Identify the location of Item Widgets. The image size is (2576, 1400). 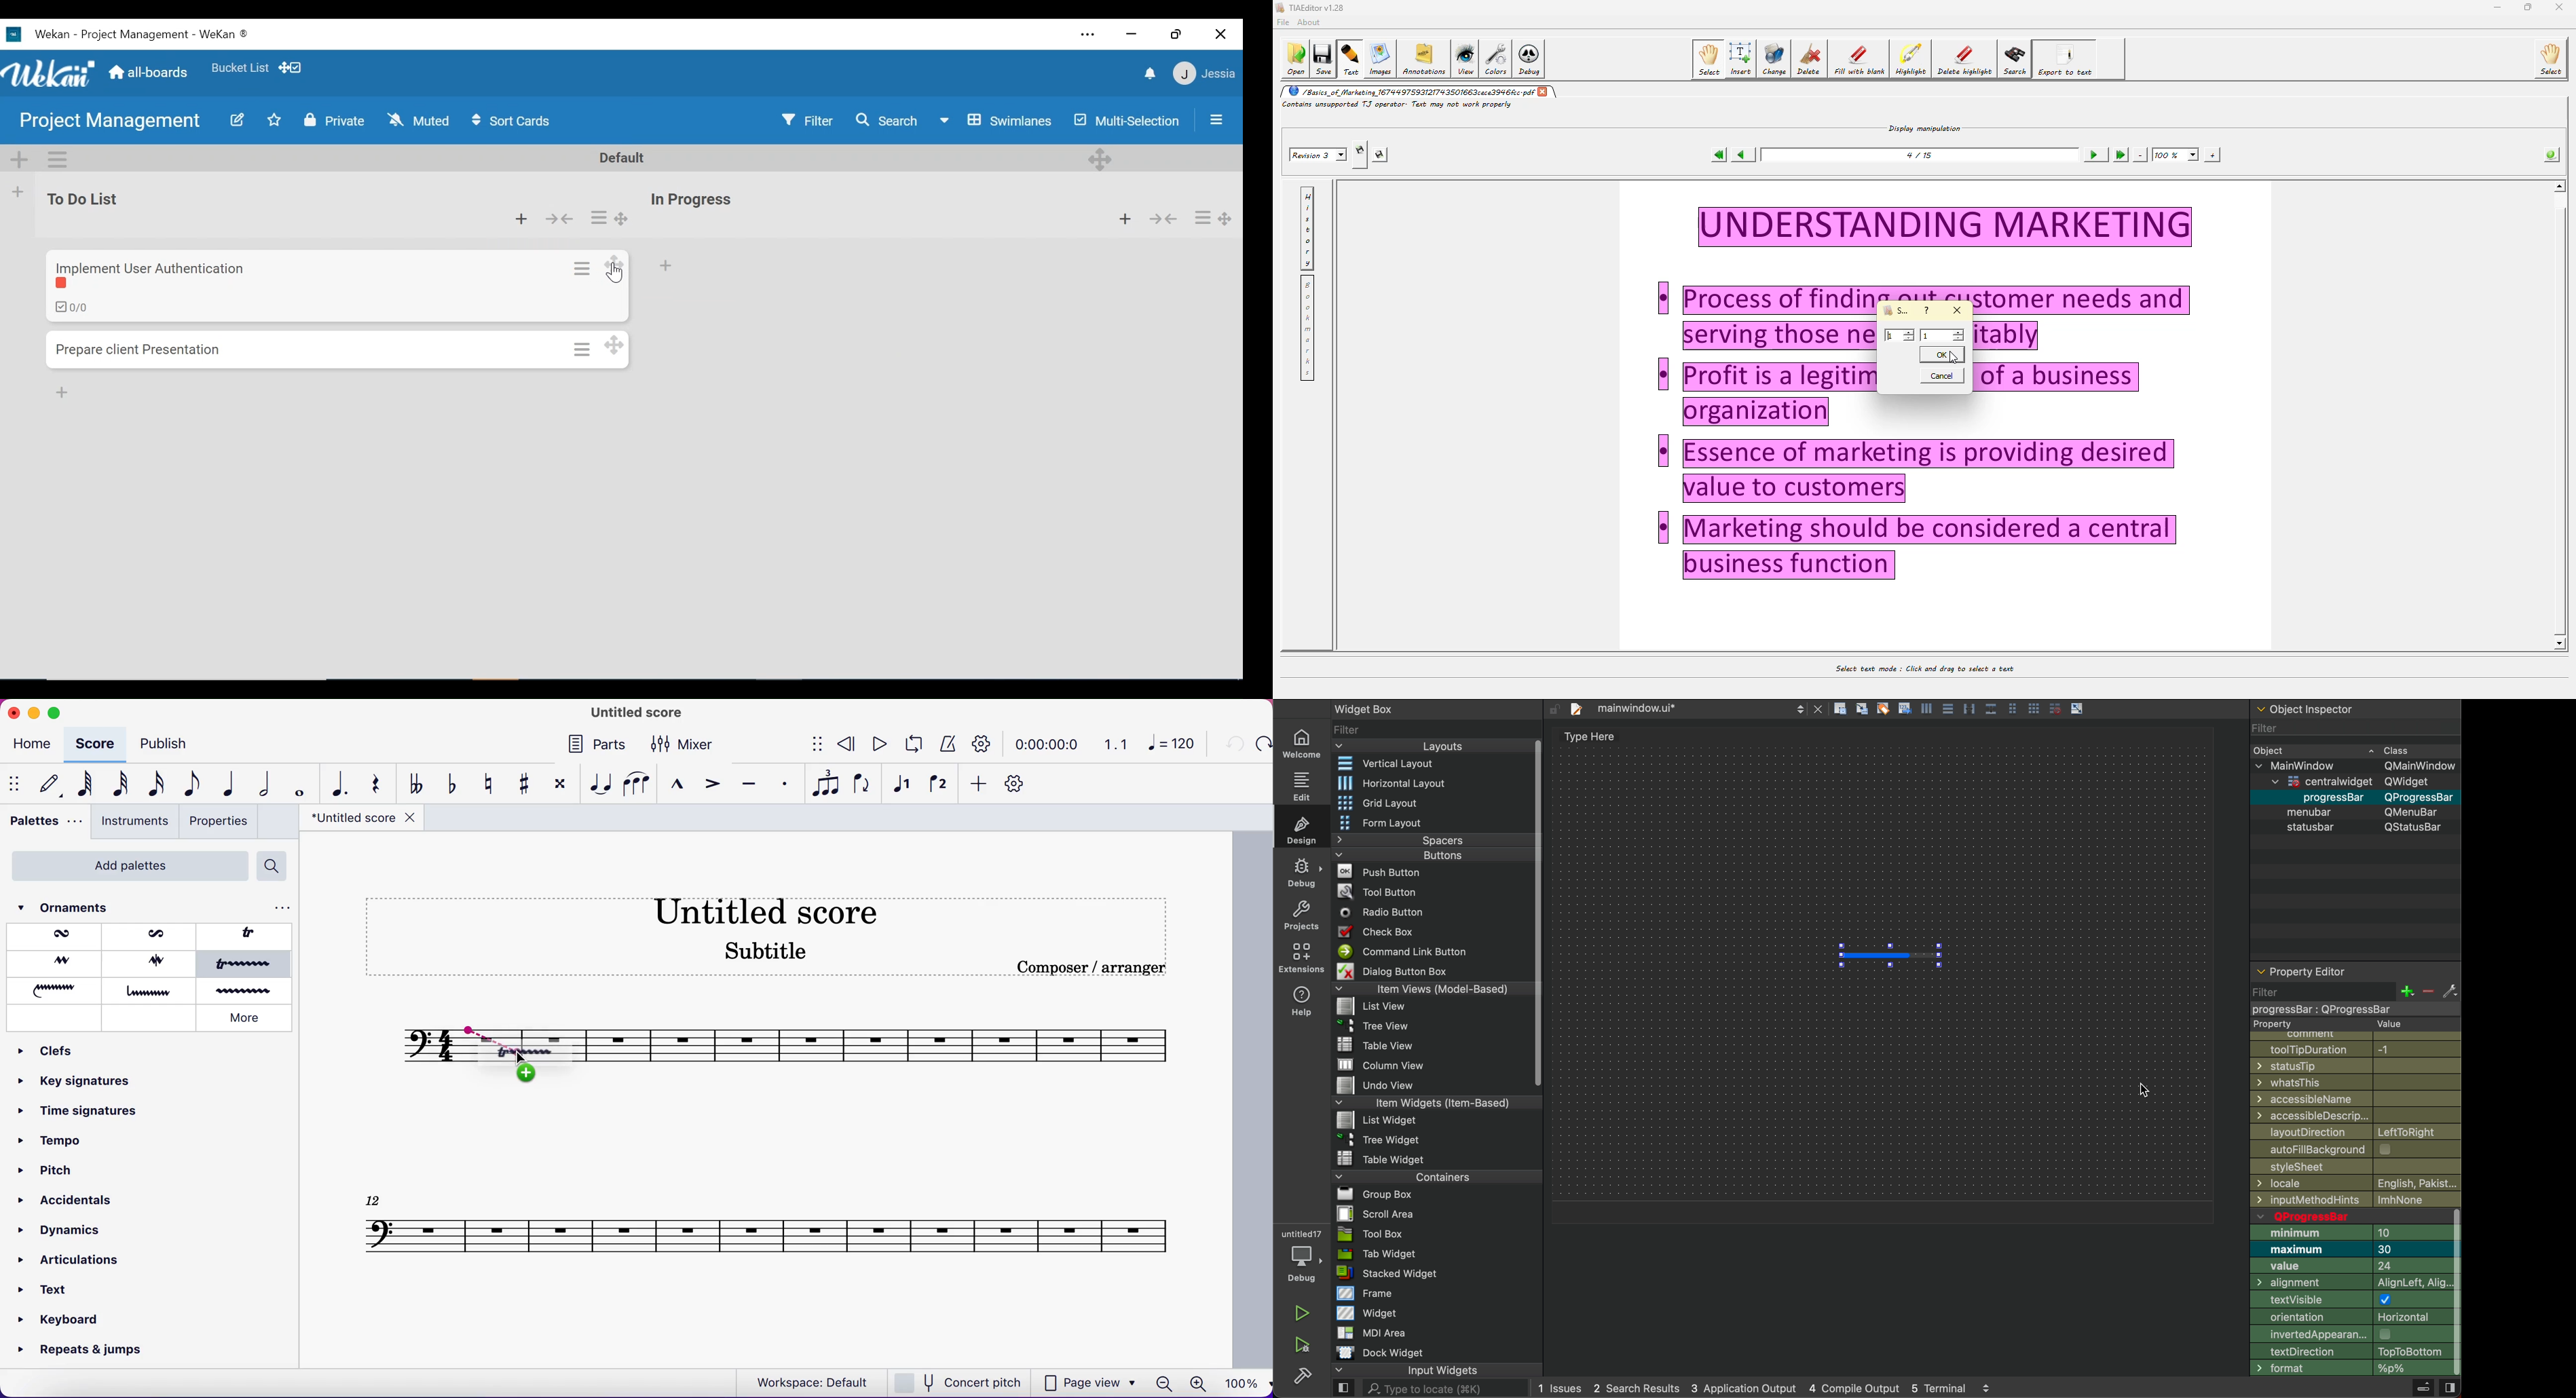
(1421, 1102).